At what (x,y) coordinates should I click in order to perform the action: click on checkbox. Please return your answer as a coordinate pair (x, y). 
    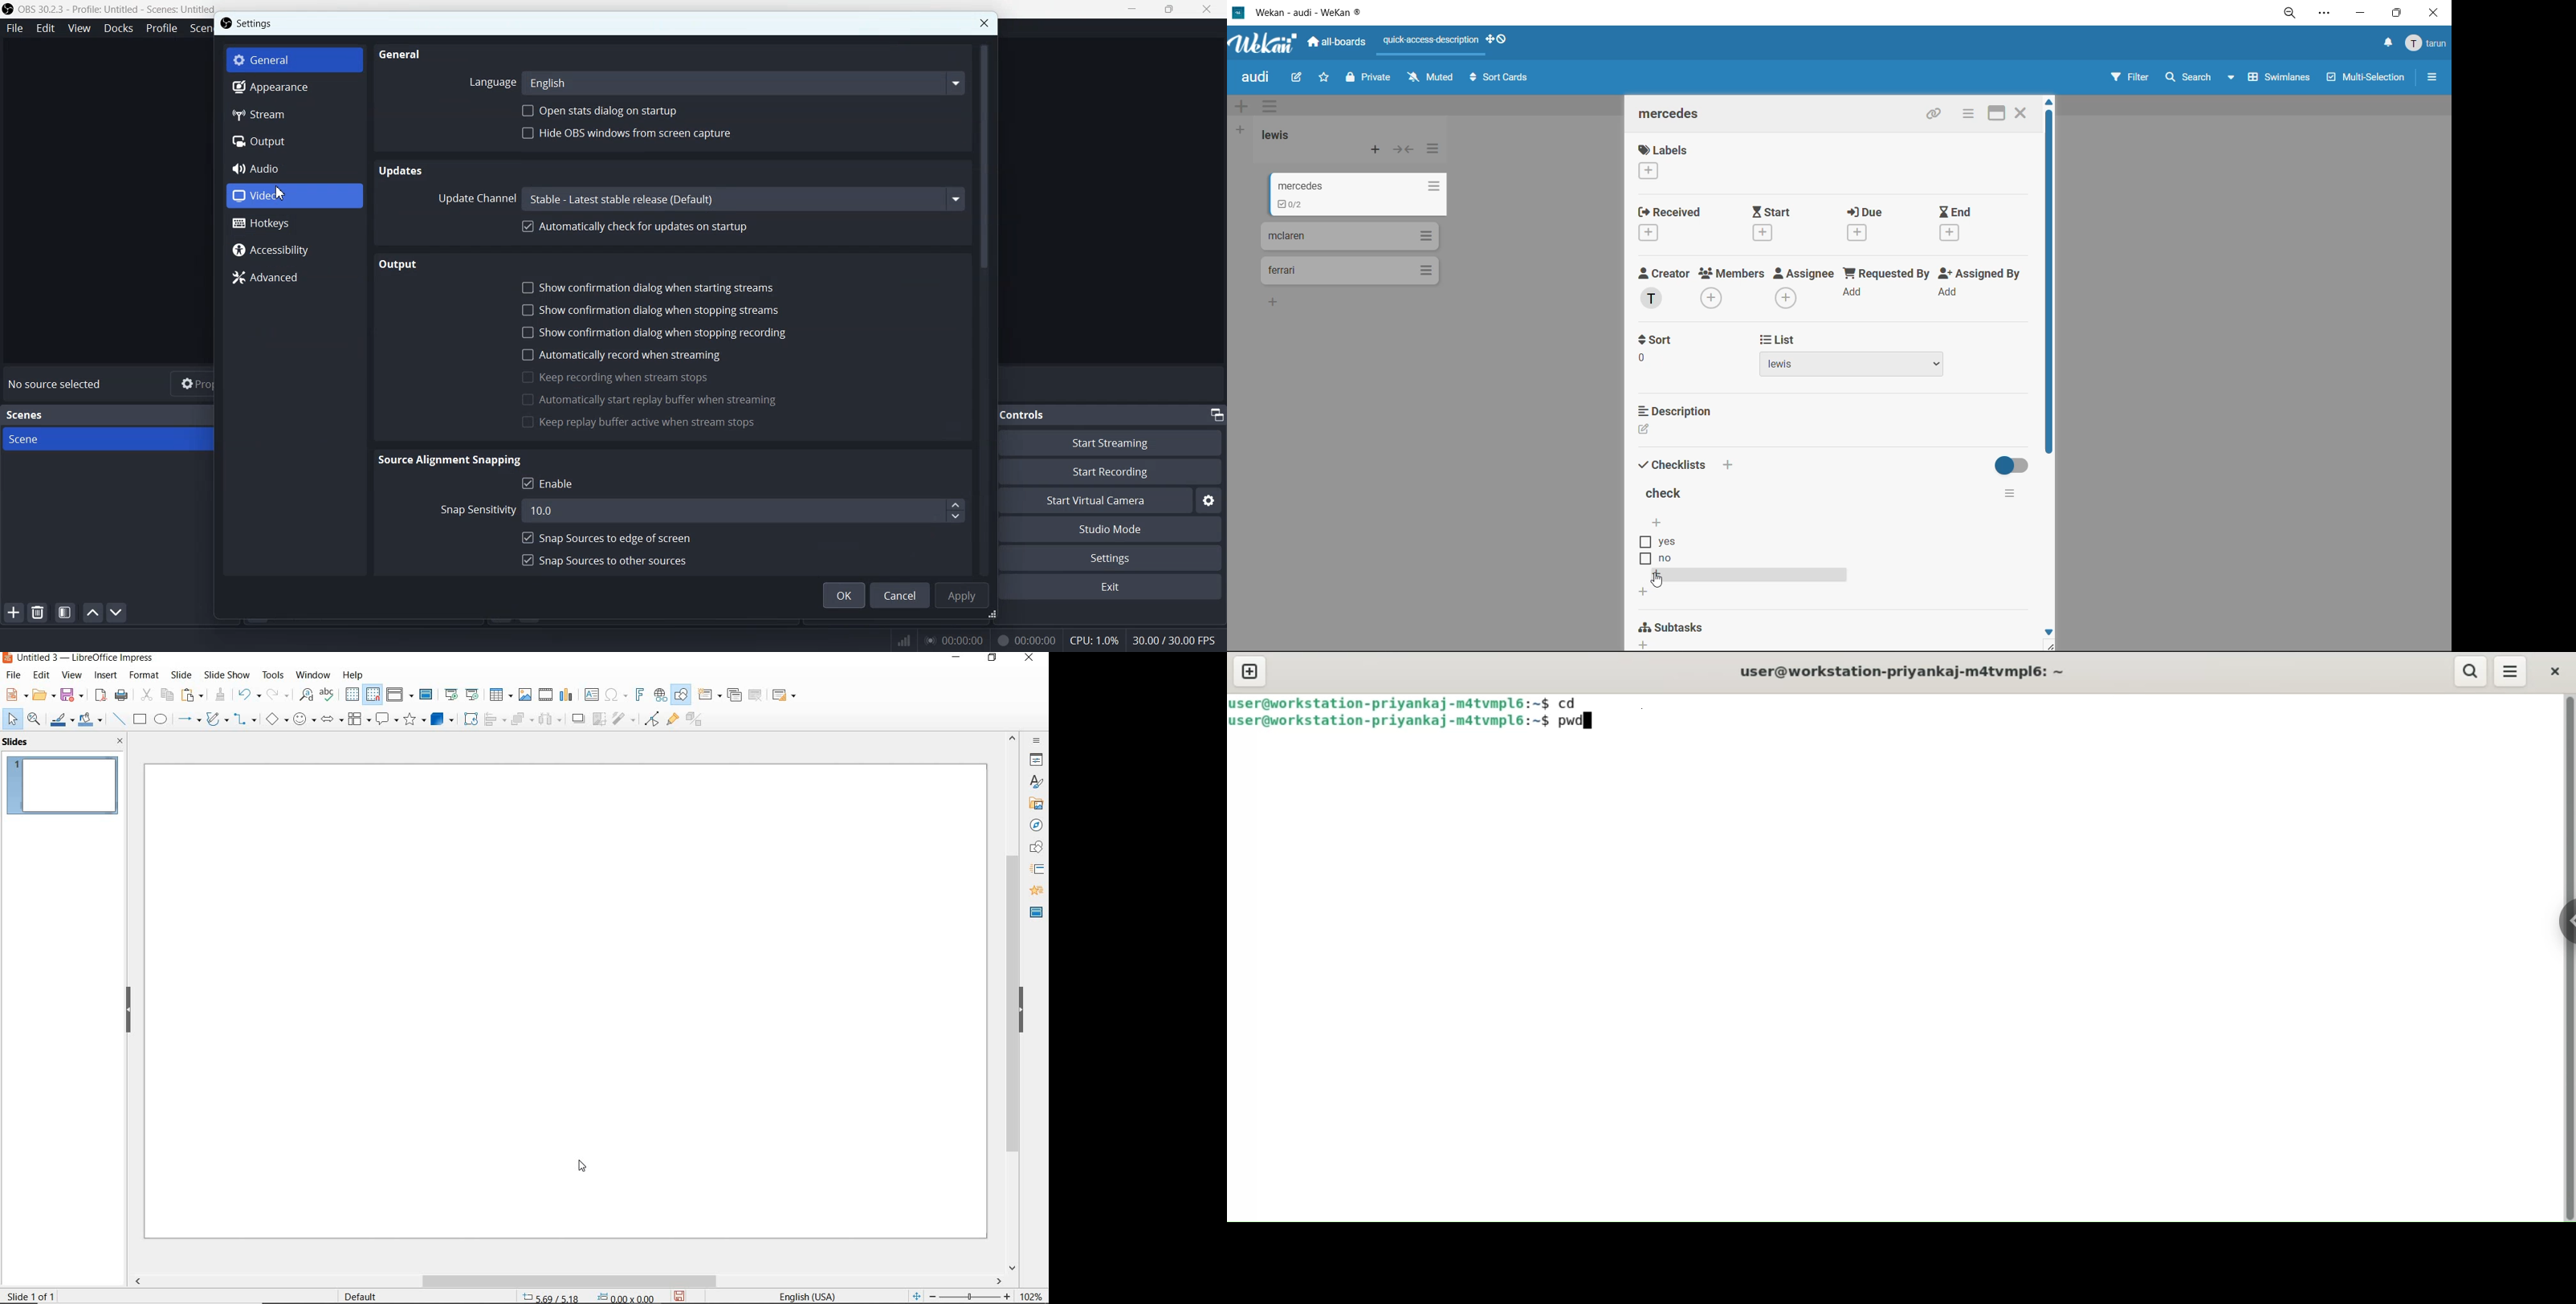
    Looking at the image, I should click on (527, 537).